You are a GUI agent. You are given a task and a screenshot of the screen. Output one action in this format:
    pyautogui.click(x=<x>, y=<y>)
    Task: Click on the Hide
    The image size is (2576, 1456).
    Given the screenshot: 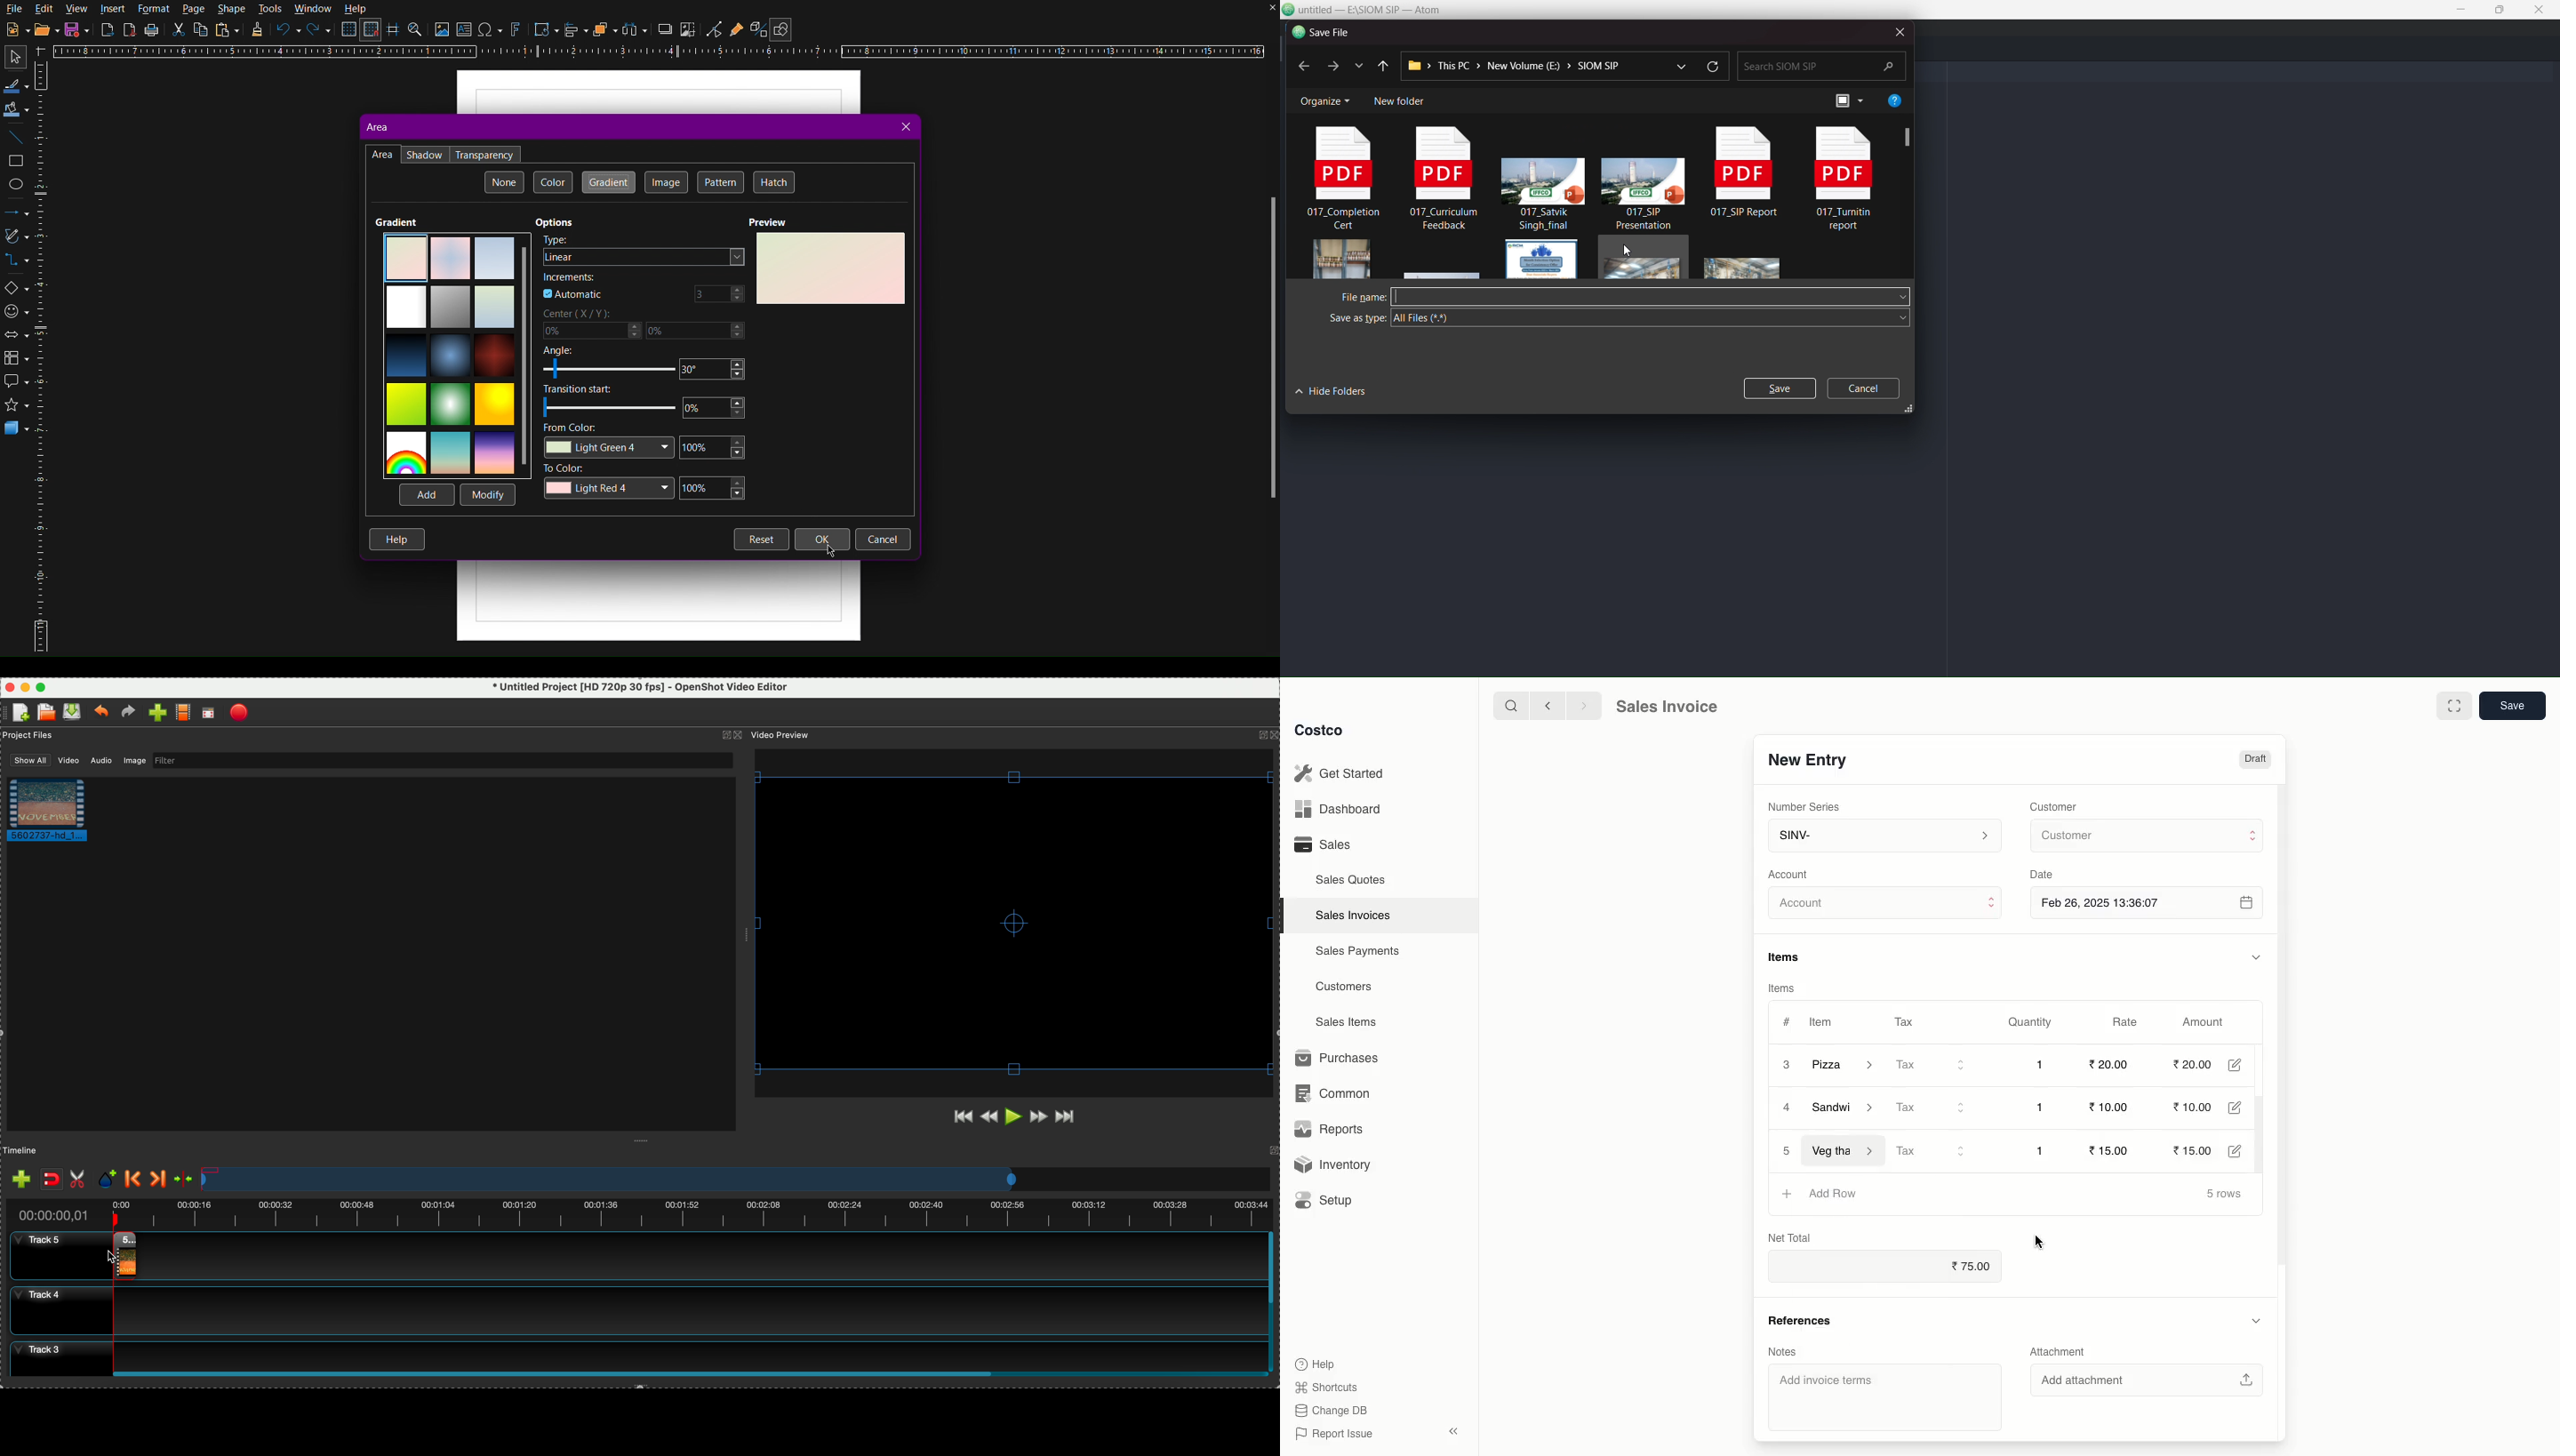 What is the action you would take?
    pyautogui.click(x=2255, y=1321)
    